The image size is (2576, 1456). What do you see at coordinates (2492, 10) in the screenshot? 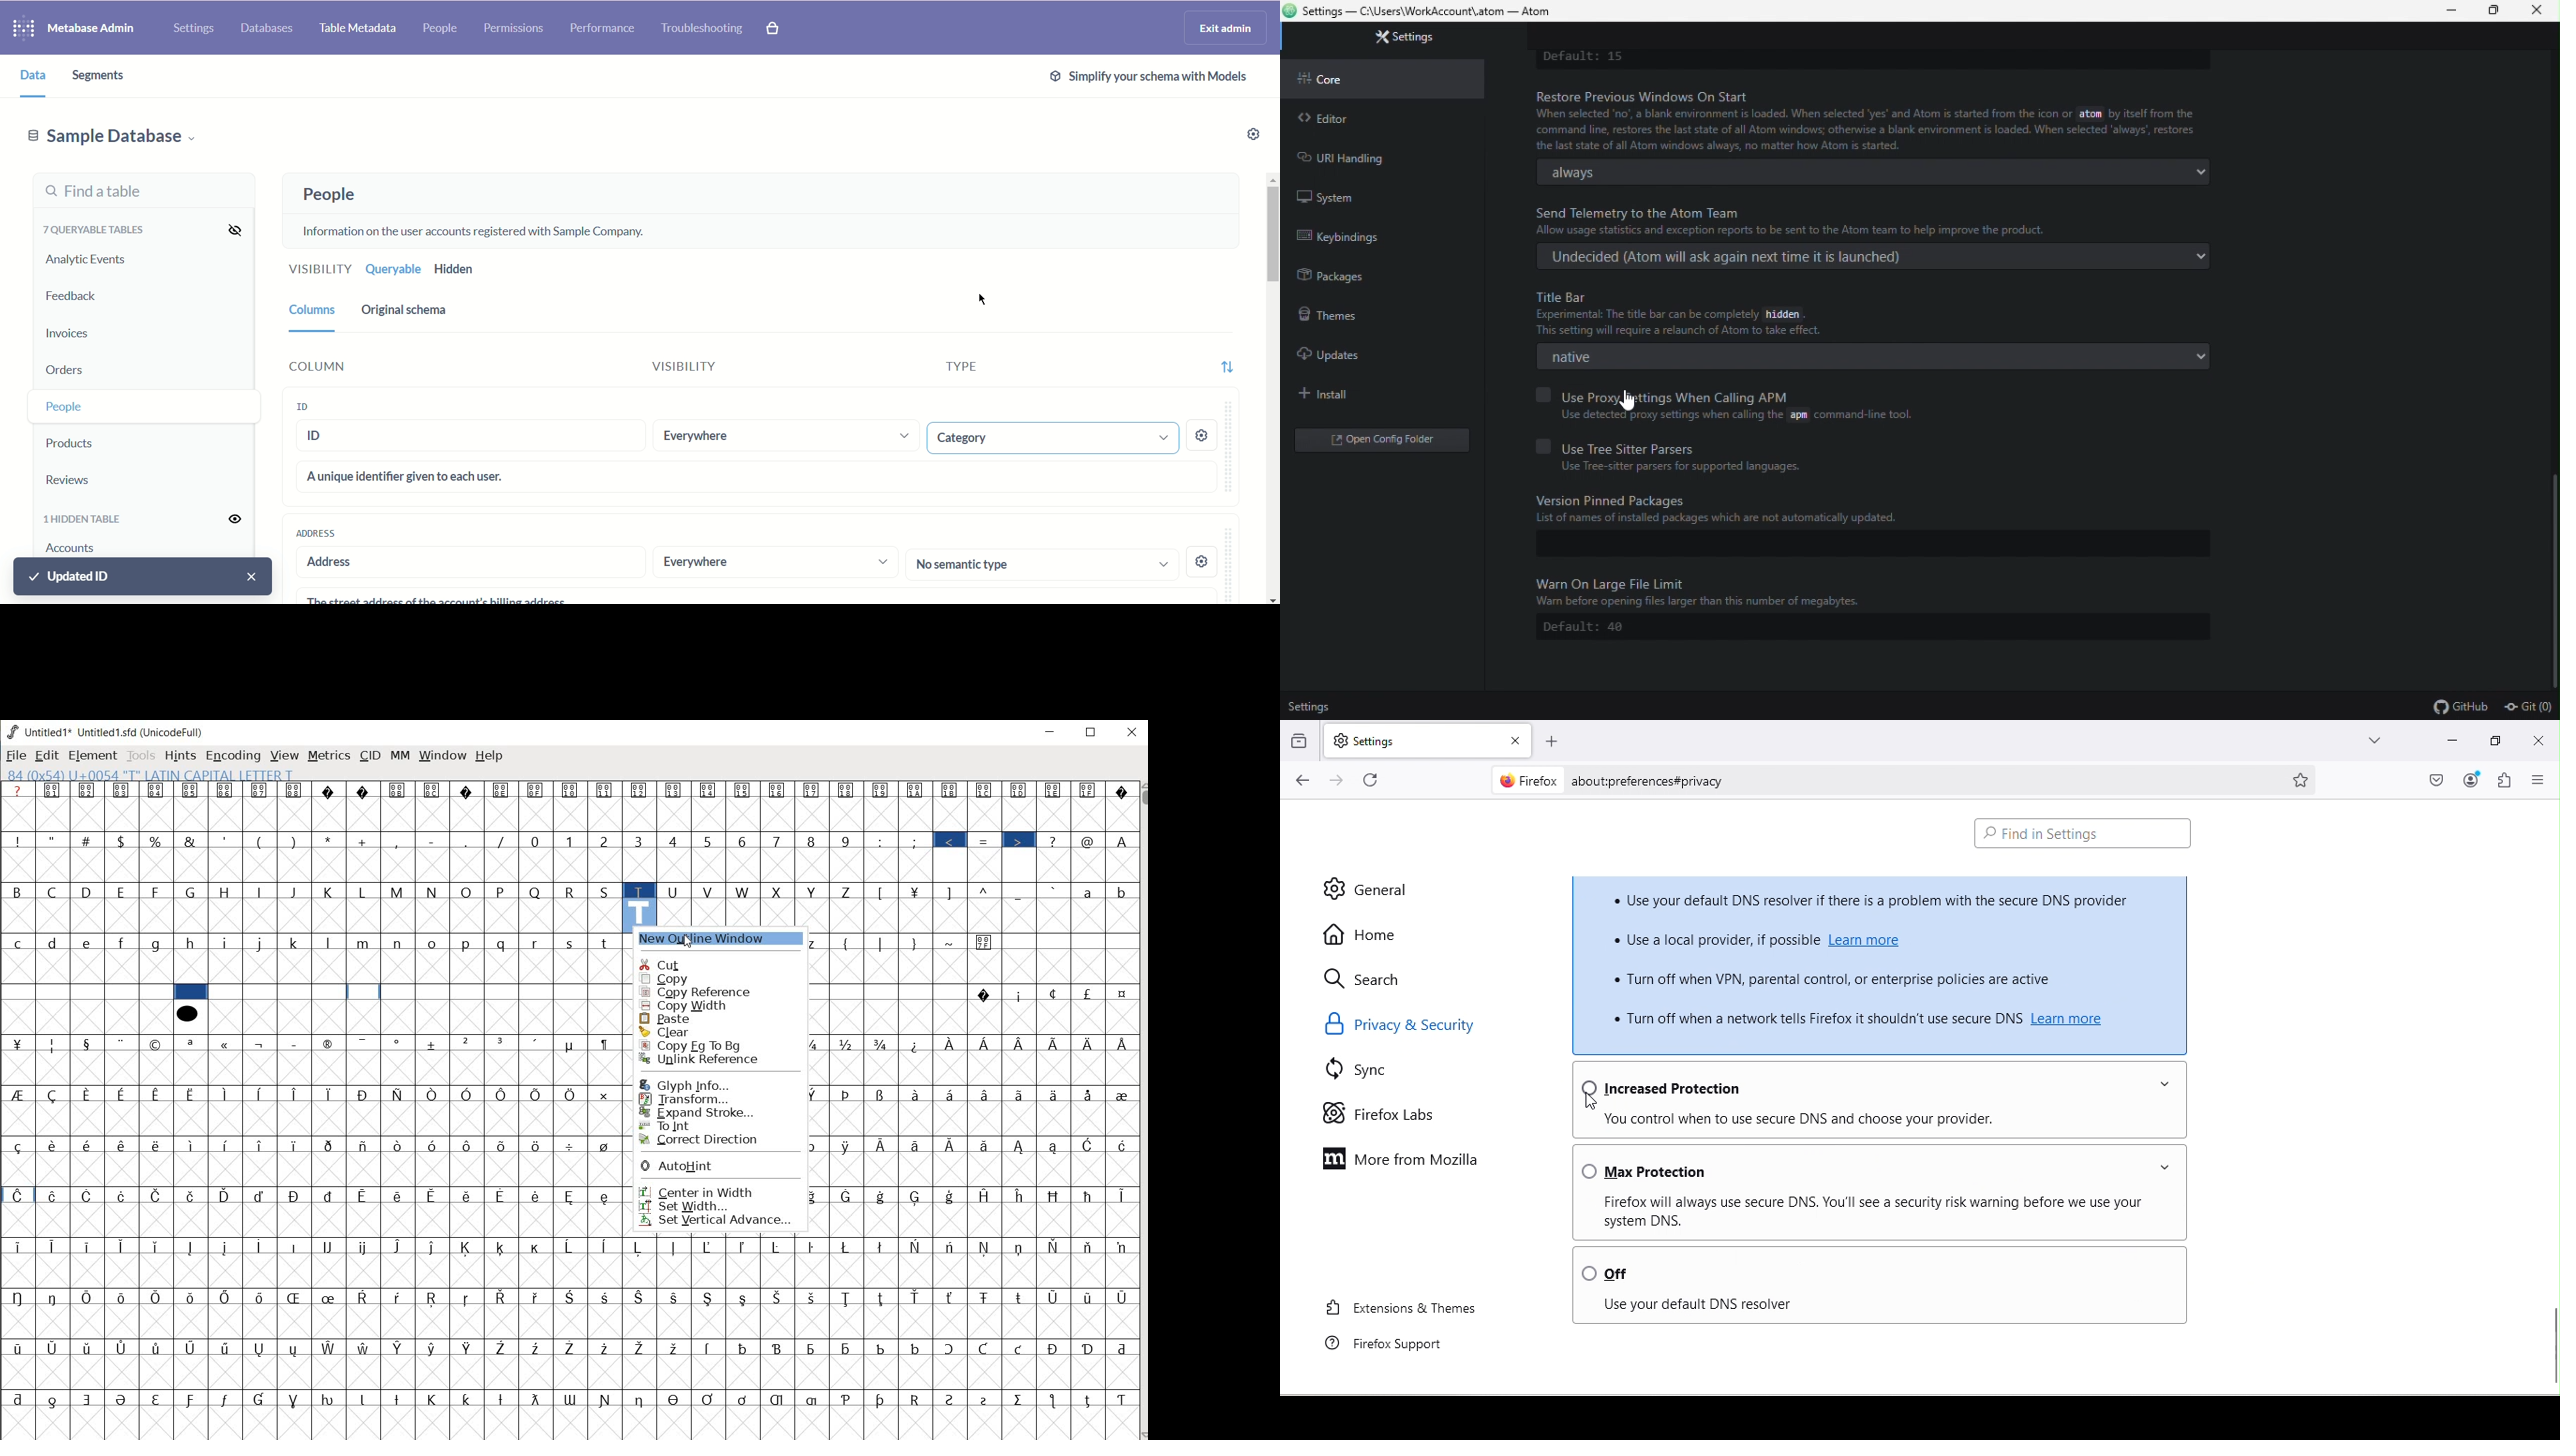
I see `restore` at bounding box center [2492, 10].